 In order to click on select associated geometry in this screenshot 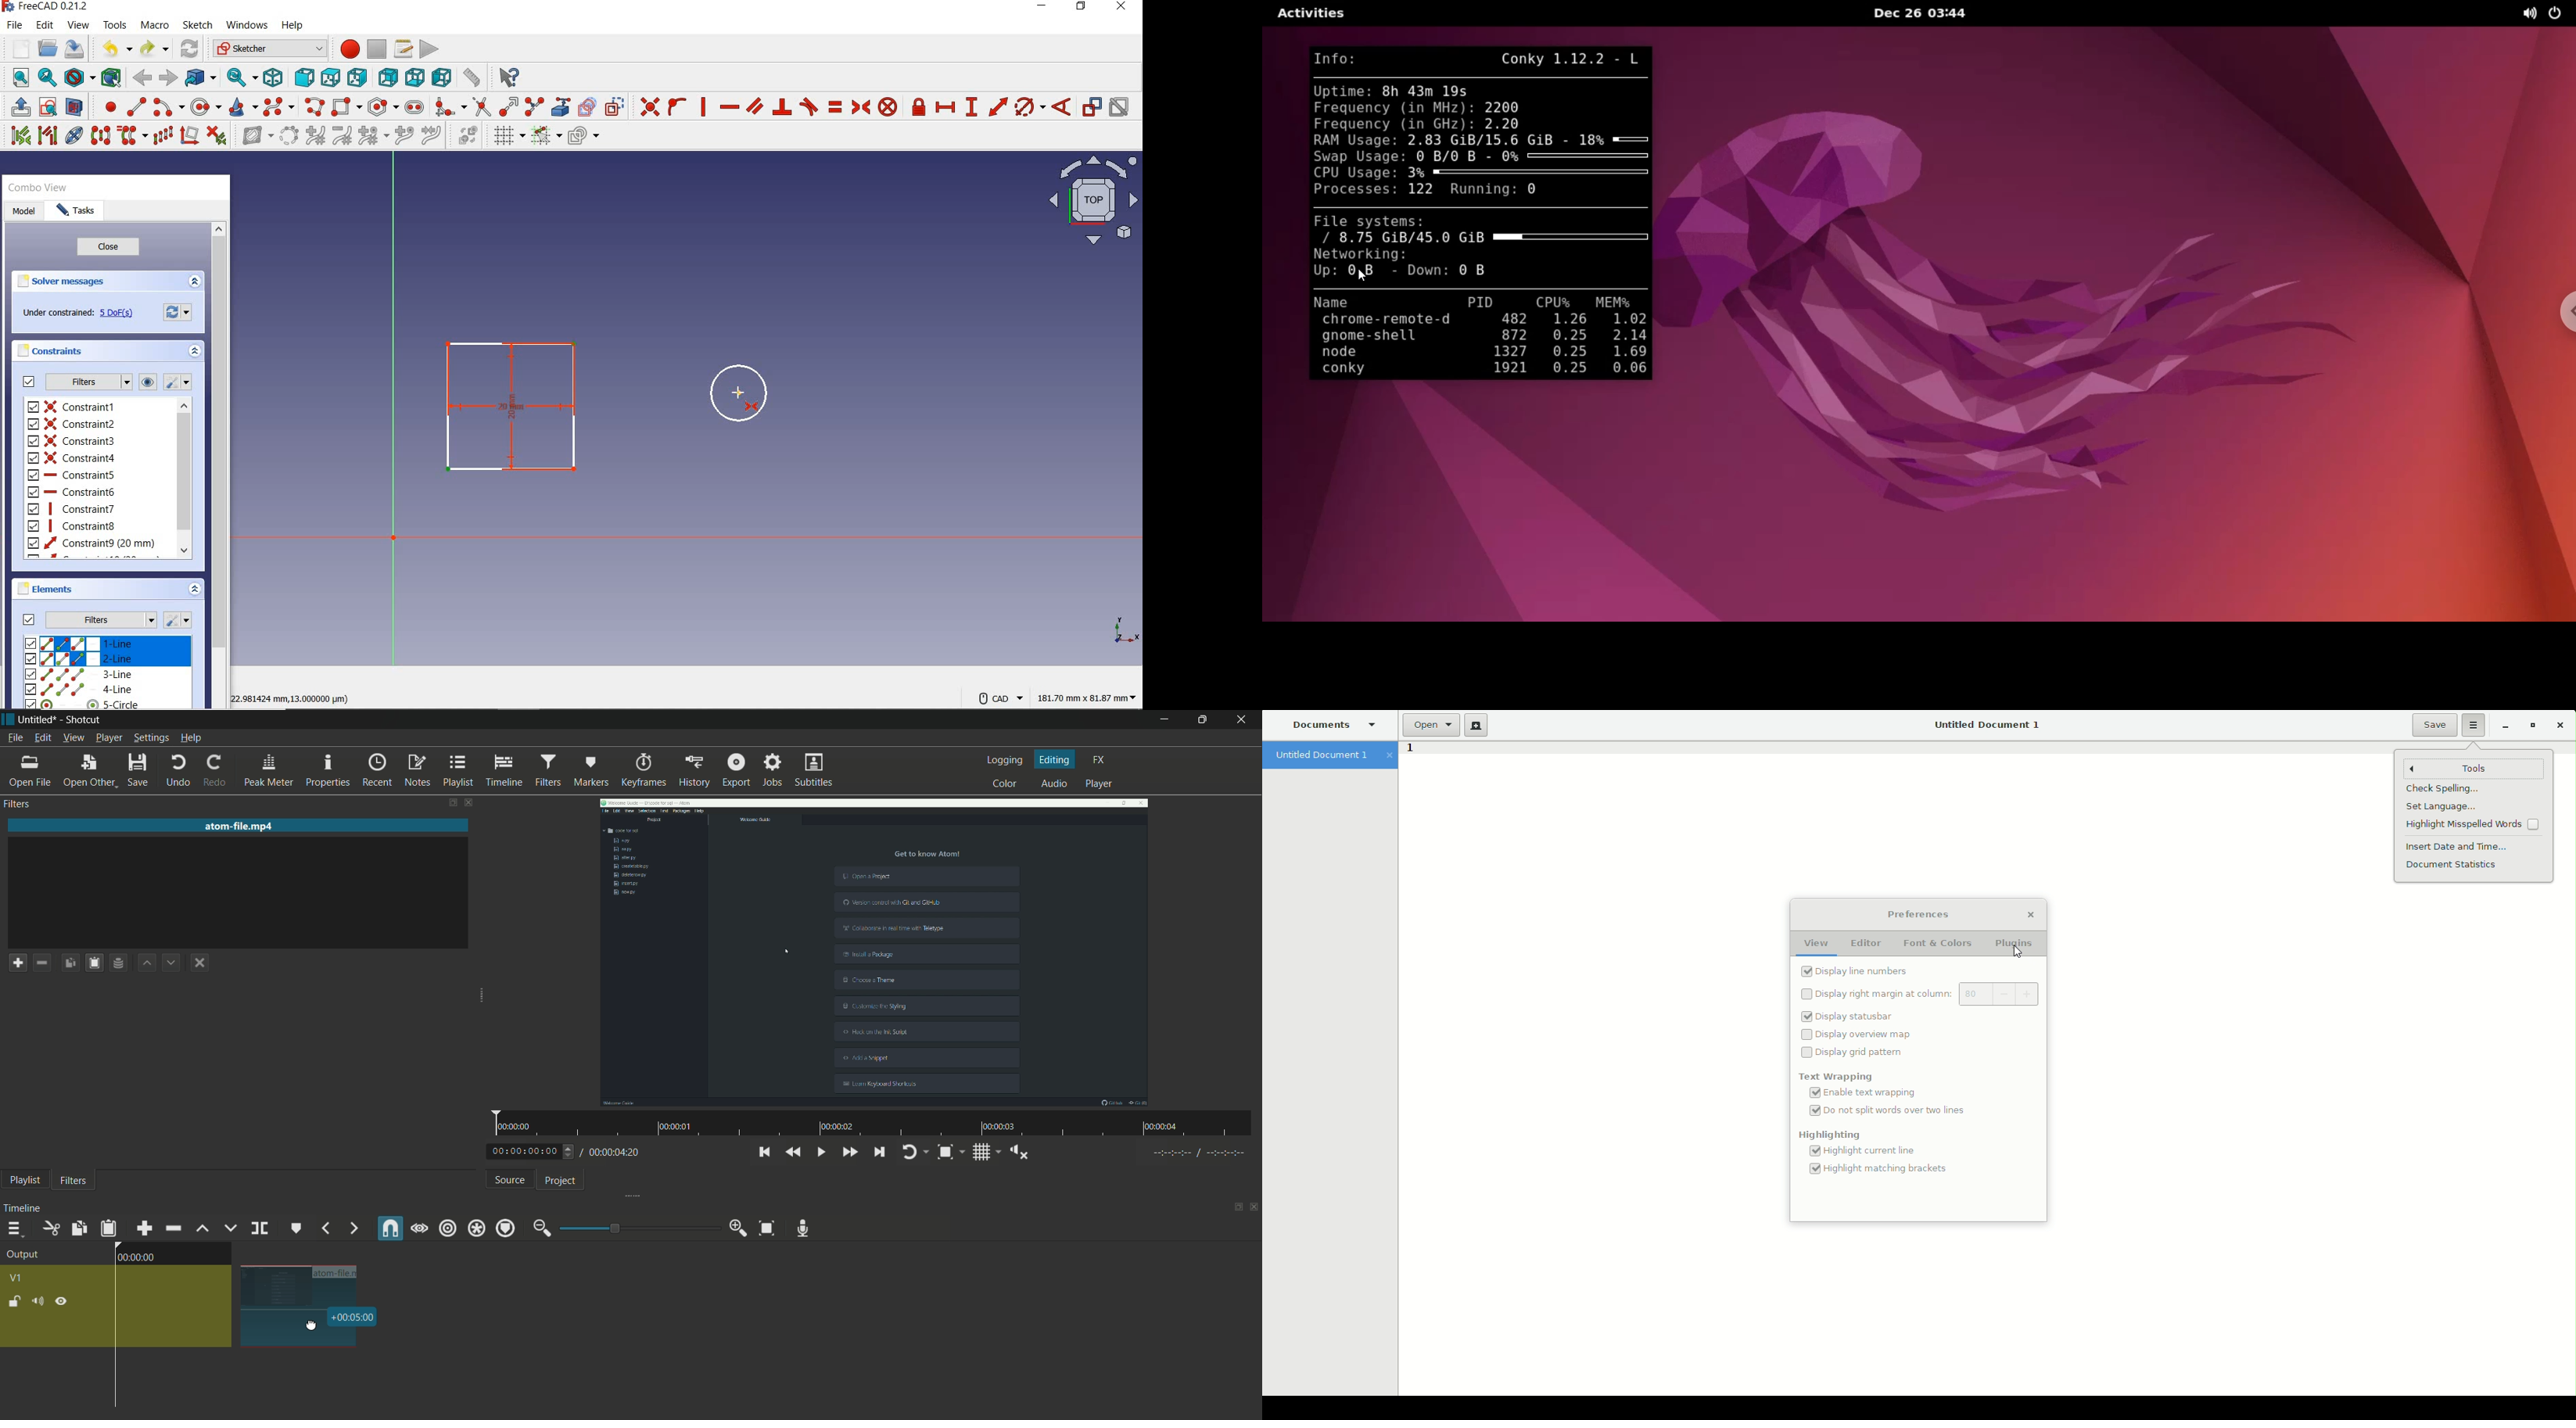, I will do `click(47, 137)`.